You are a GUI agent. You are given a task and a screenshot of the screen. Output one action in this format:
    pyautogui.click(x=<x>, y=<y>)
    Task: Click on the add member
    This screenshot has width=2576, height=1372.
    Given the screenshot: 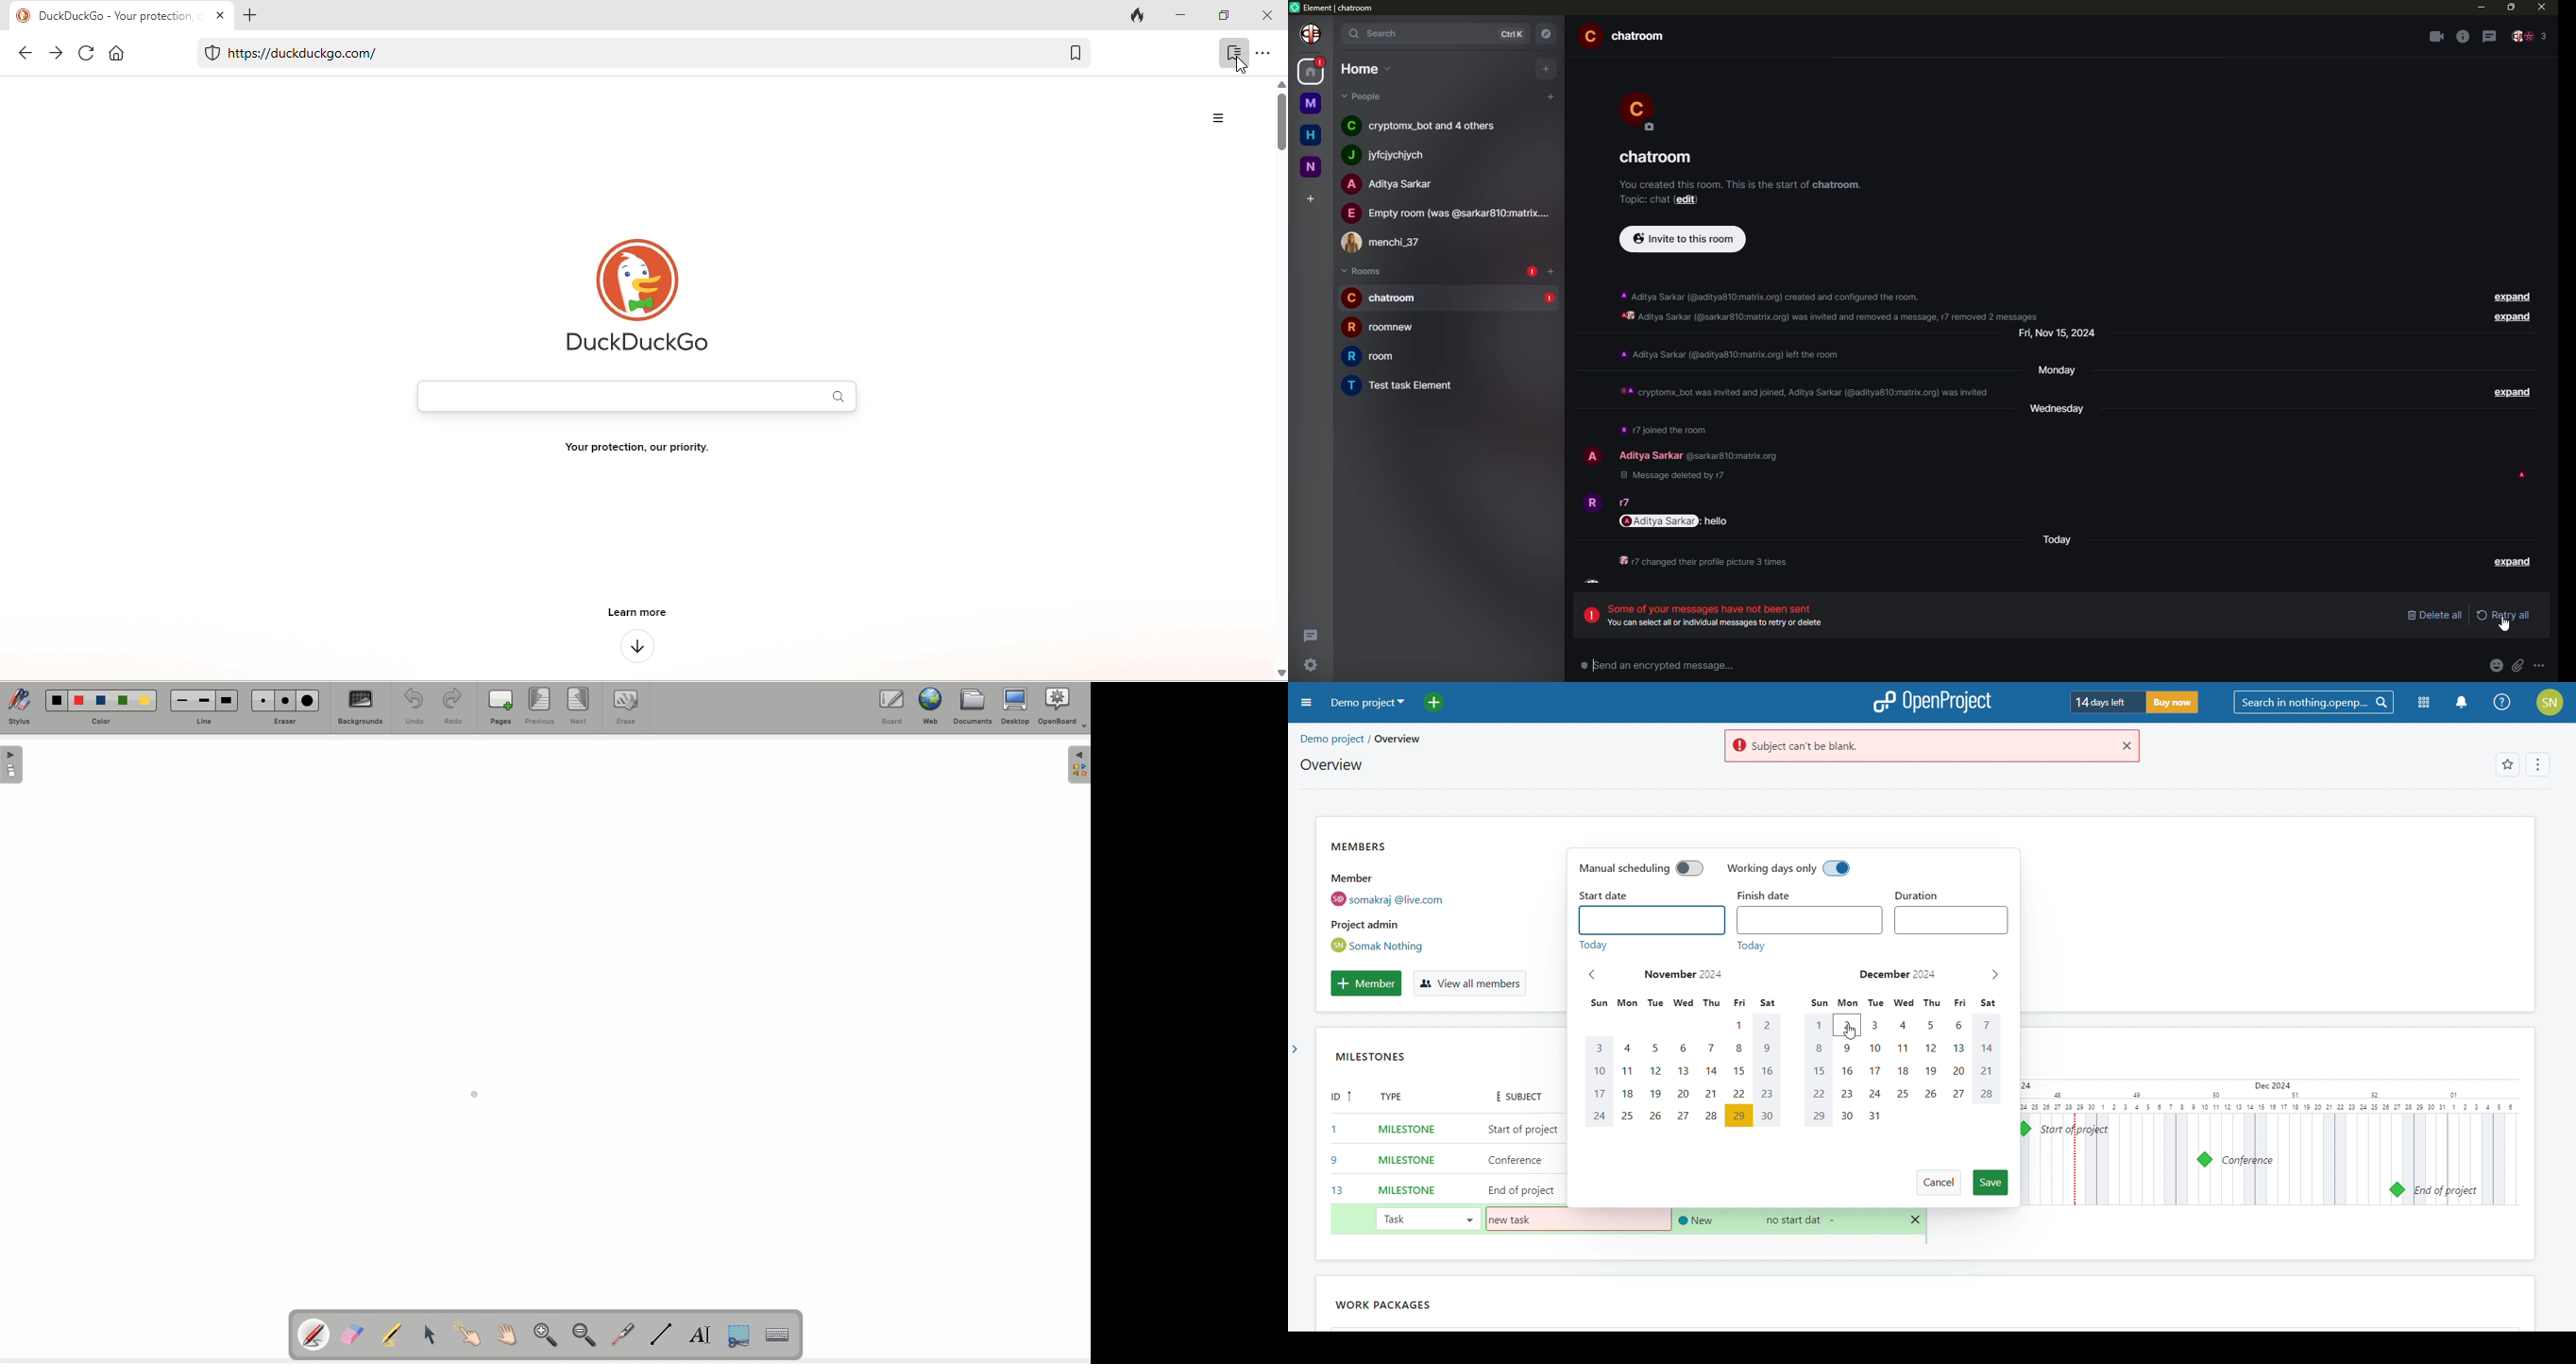 What is the action you would take?
    pyautogui.click(x=1366, y=983)
    